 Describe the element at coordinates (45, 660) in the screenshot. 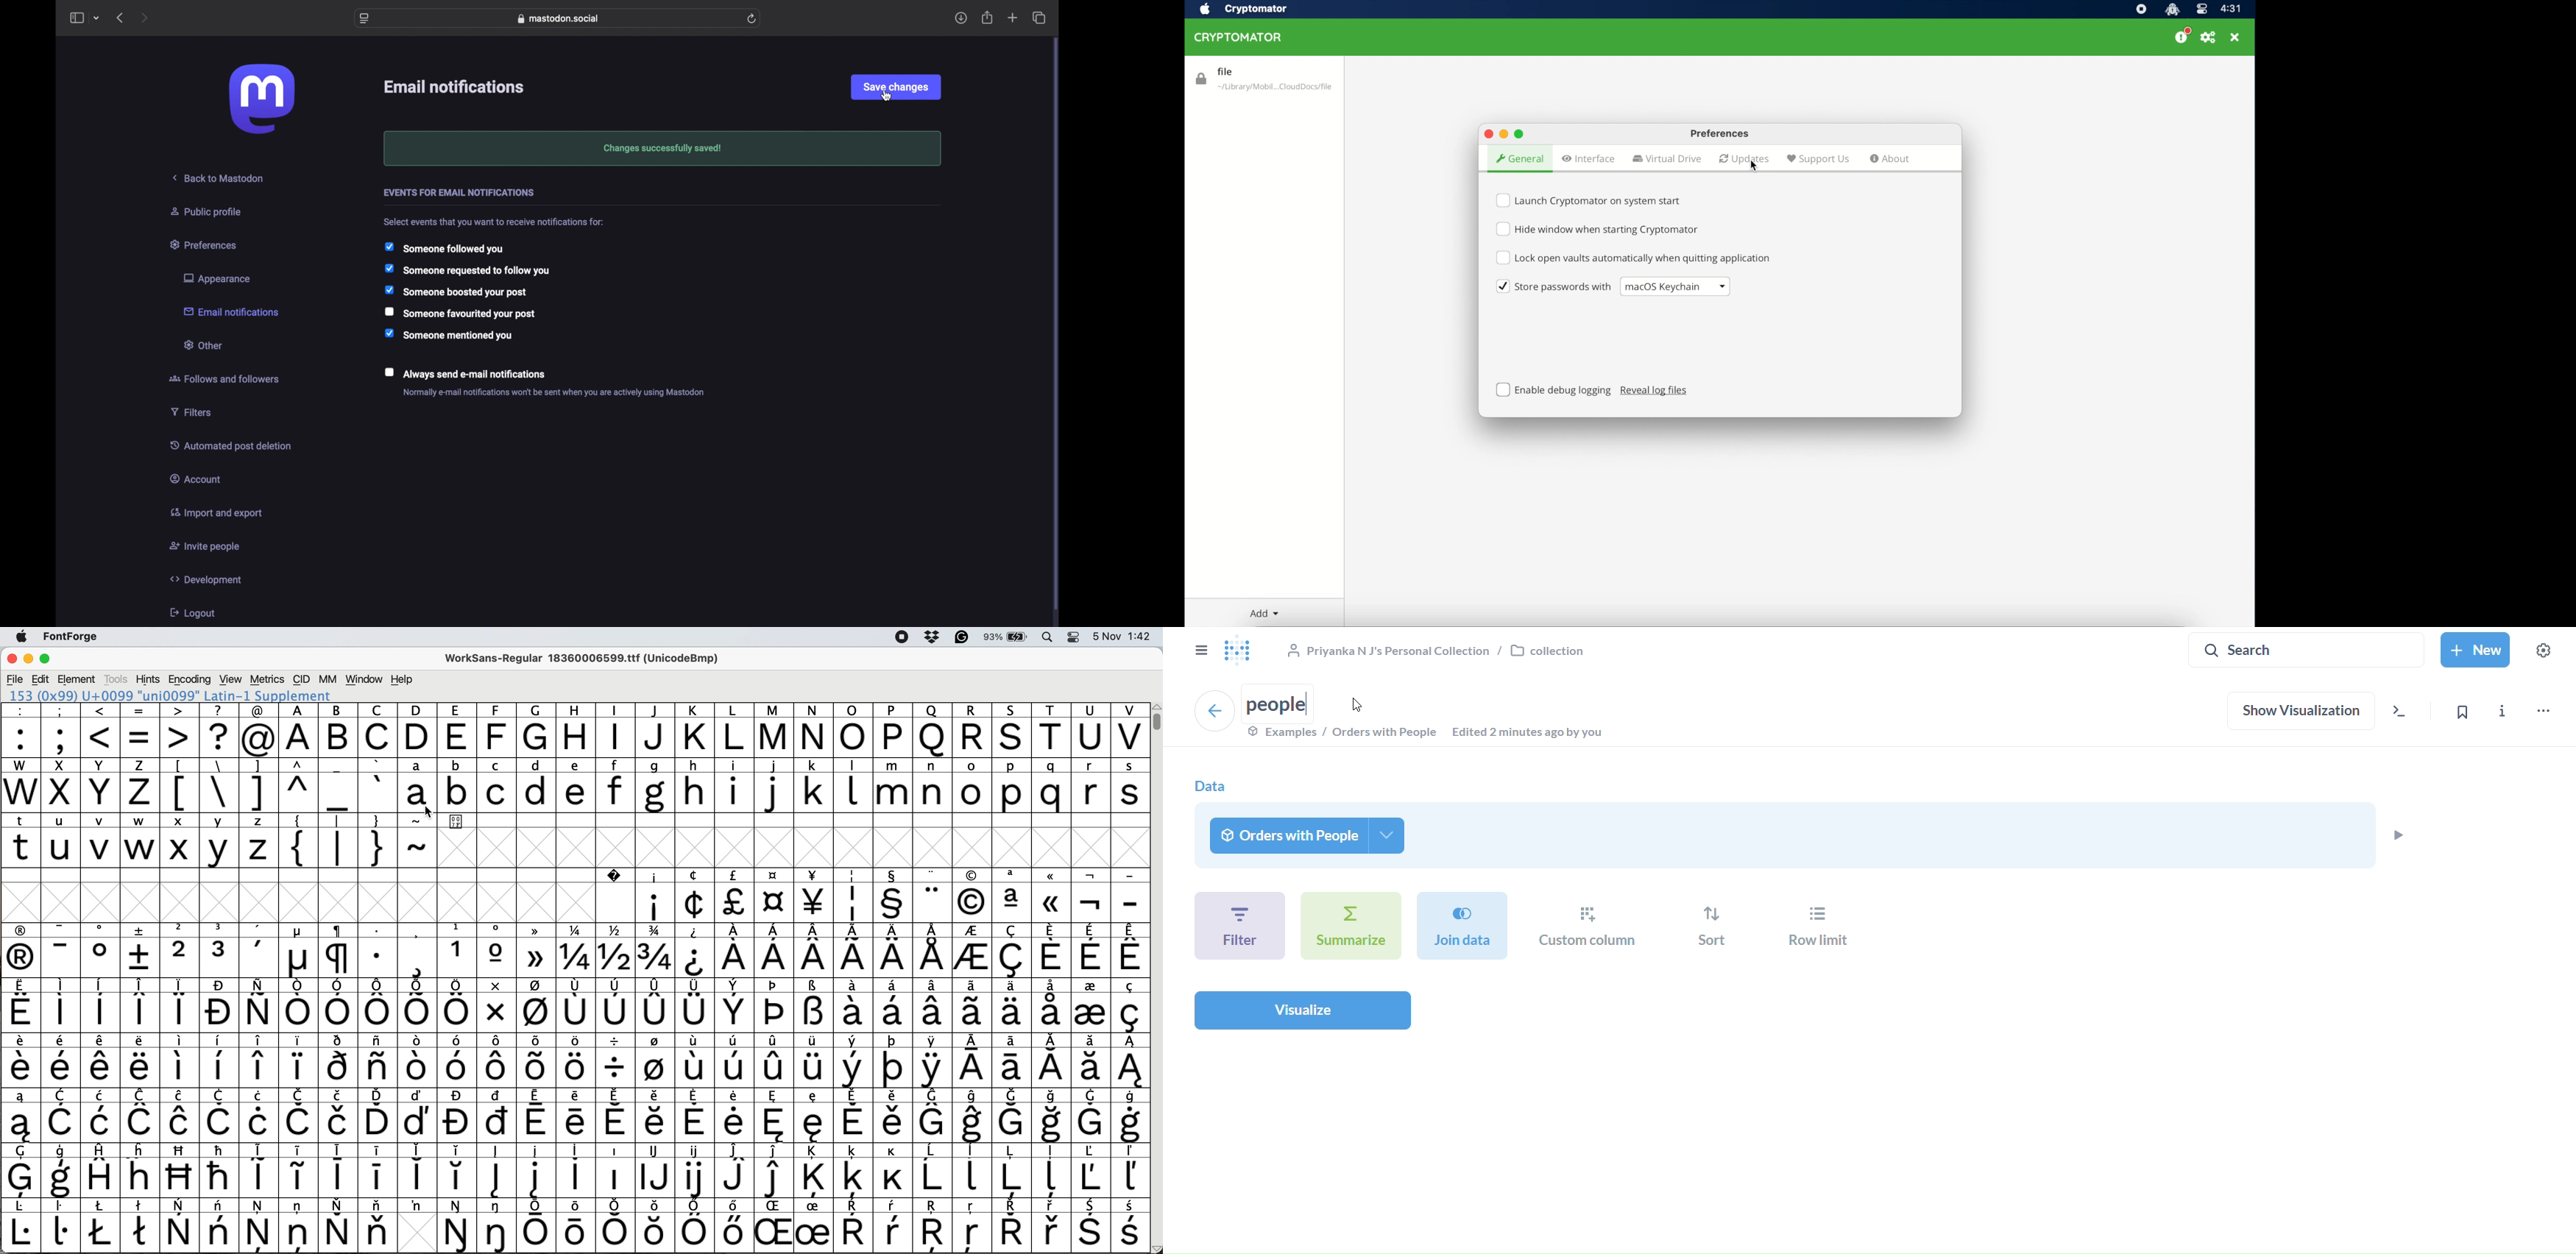

I see `maximise` at that location.